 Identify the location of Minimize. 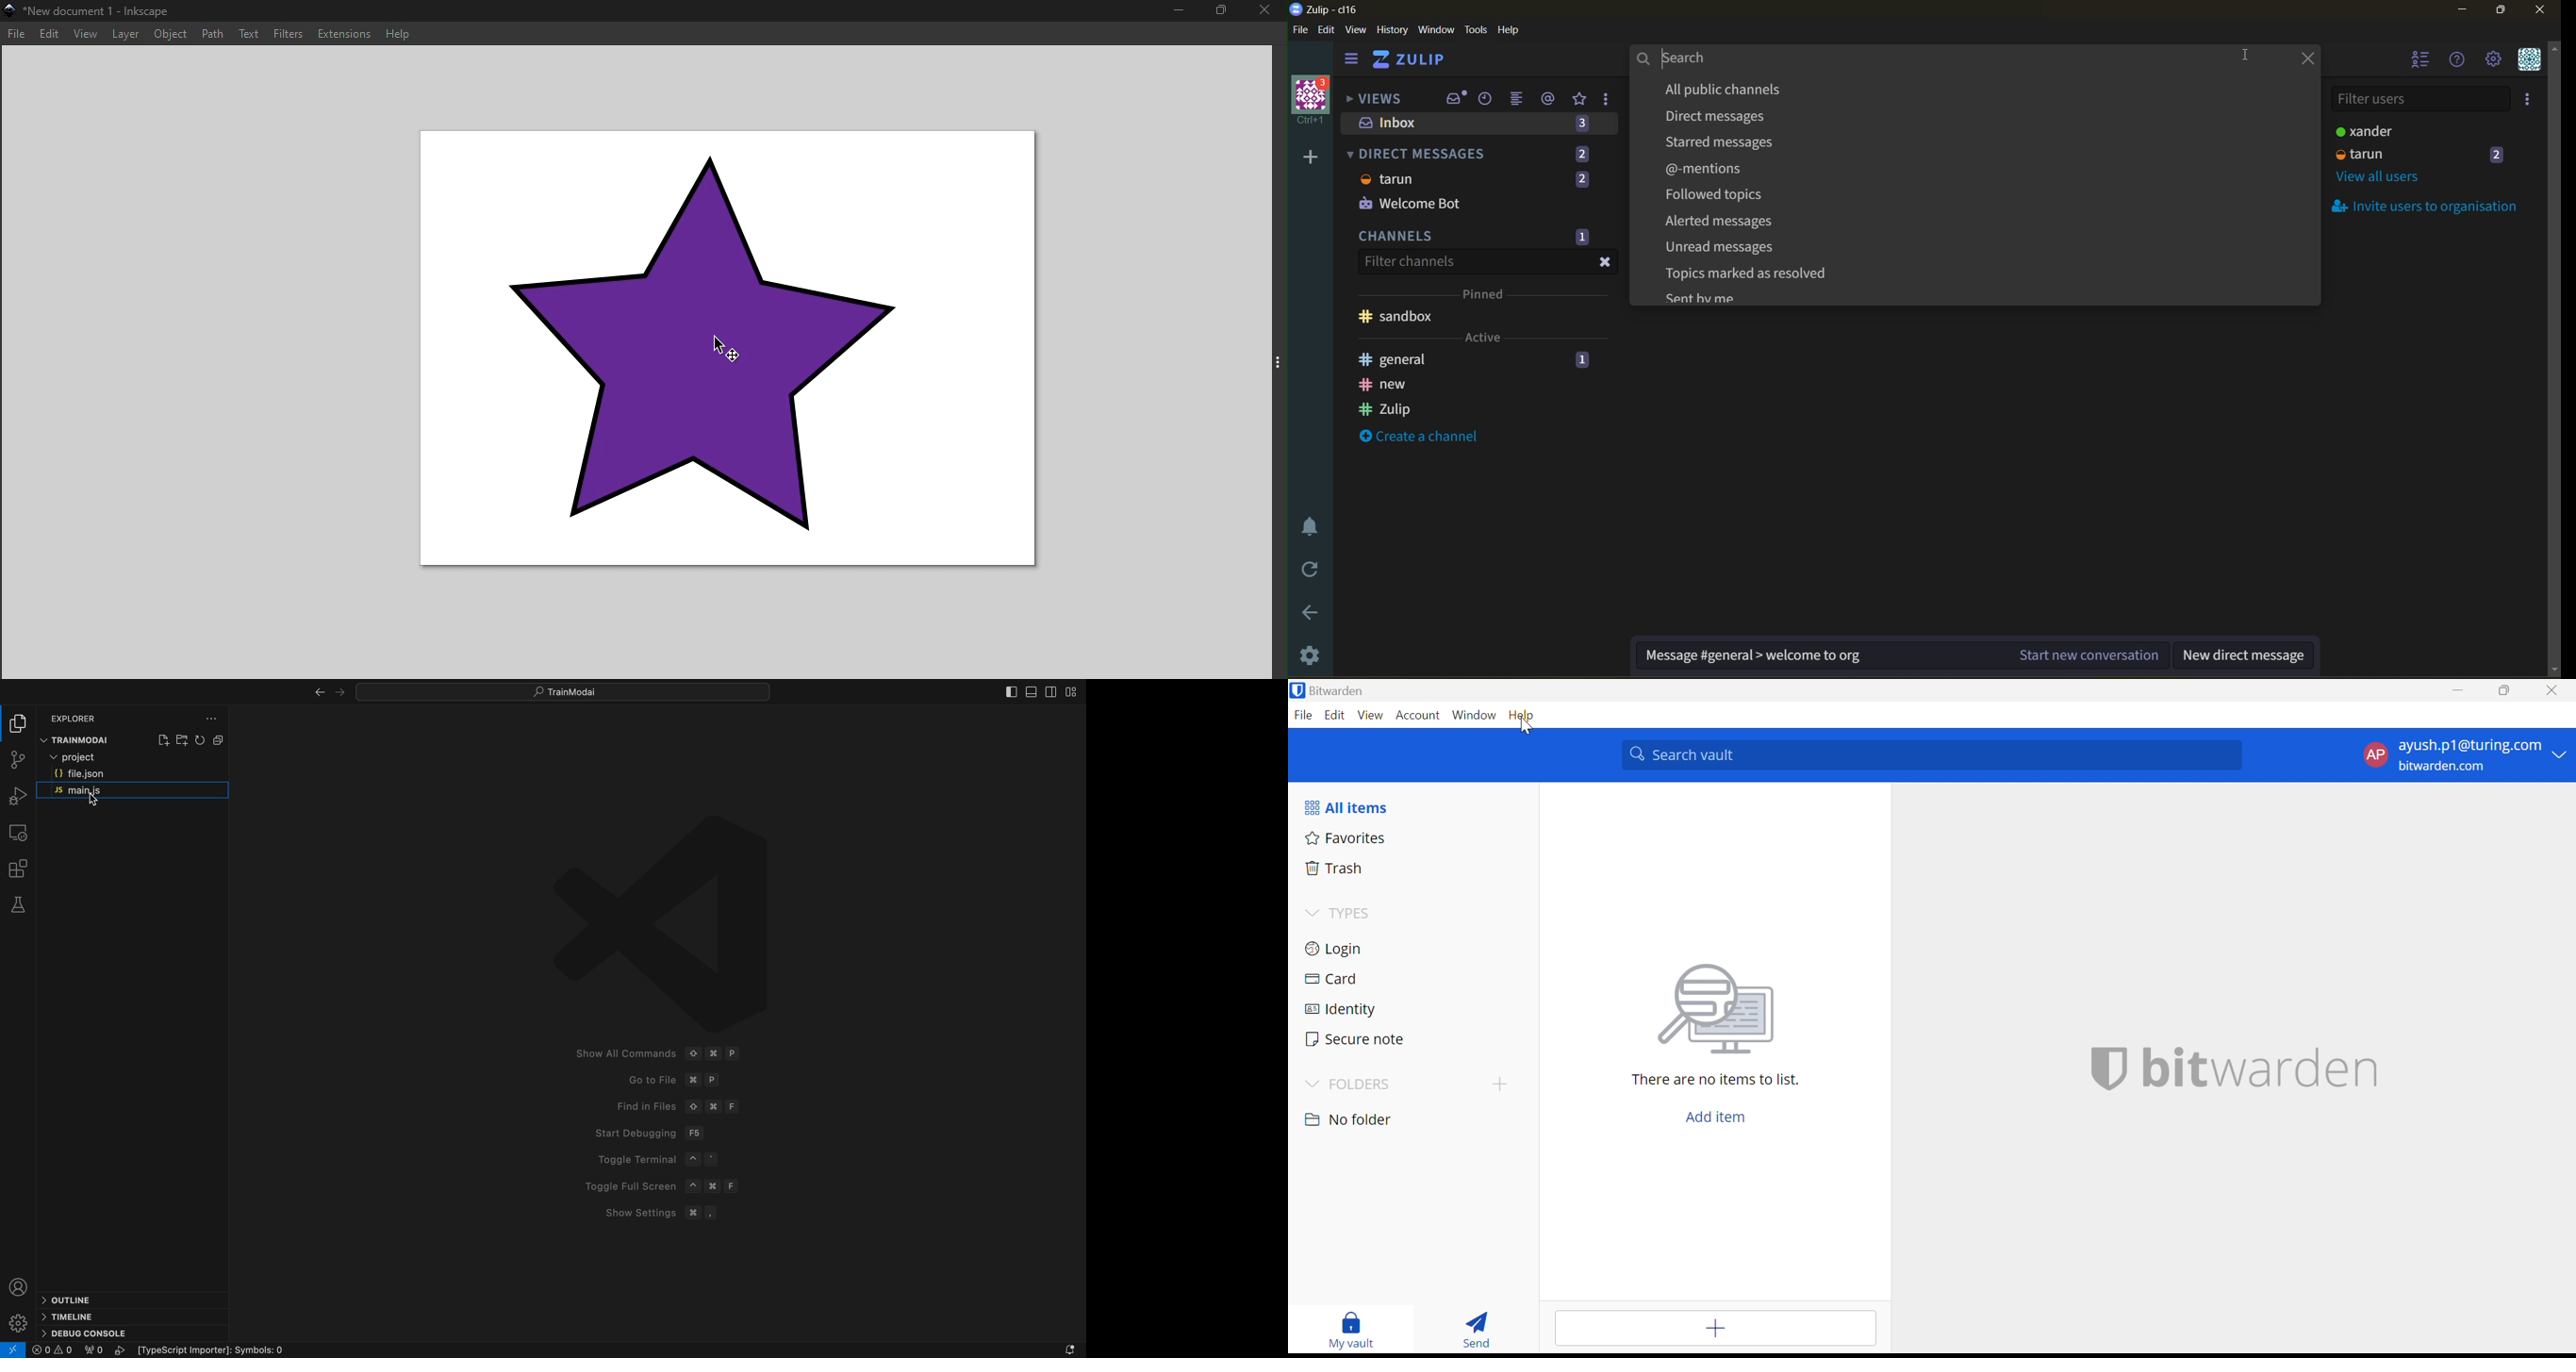
(1181, 11).